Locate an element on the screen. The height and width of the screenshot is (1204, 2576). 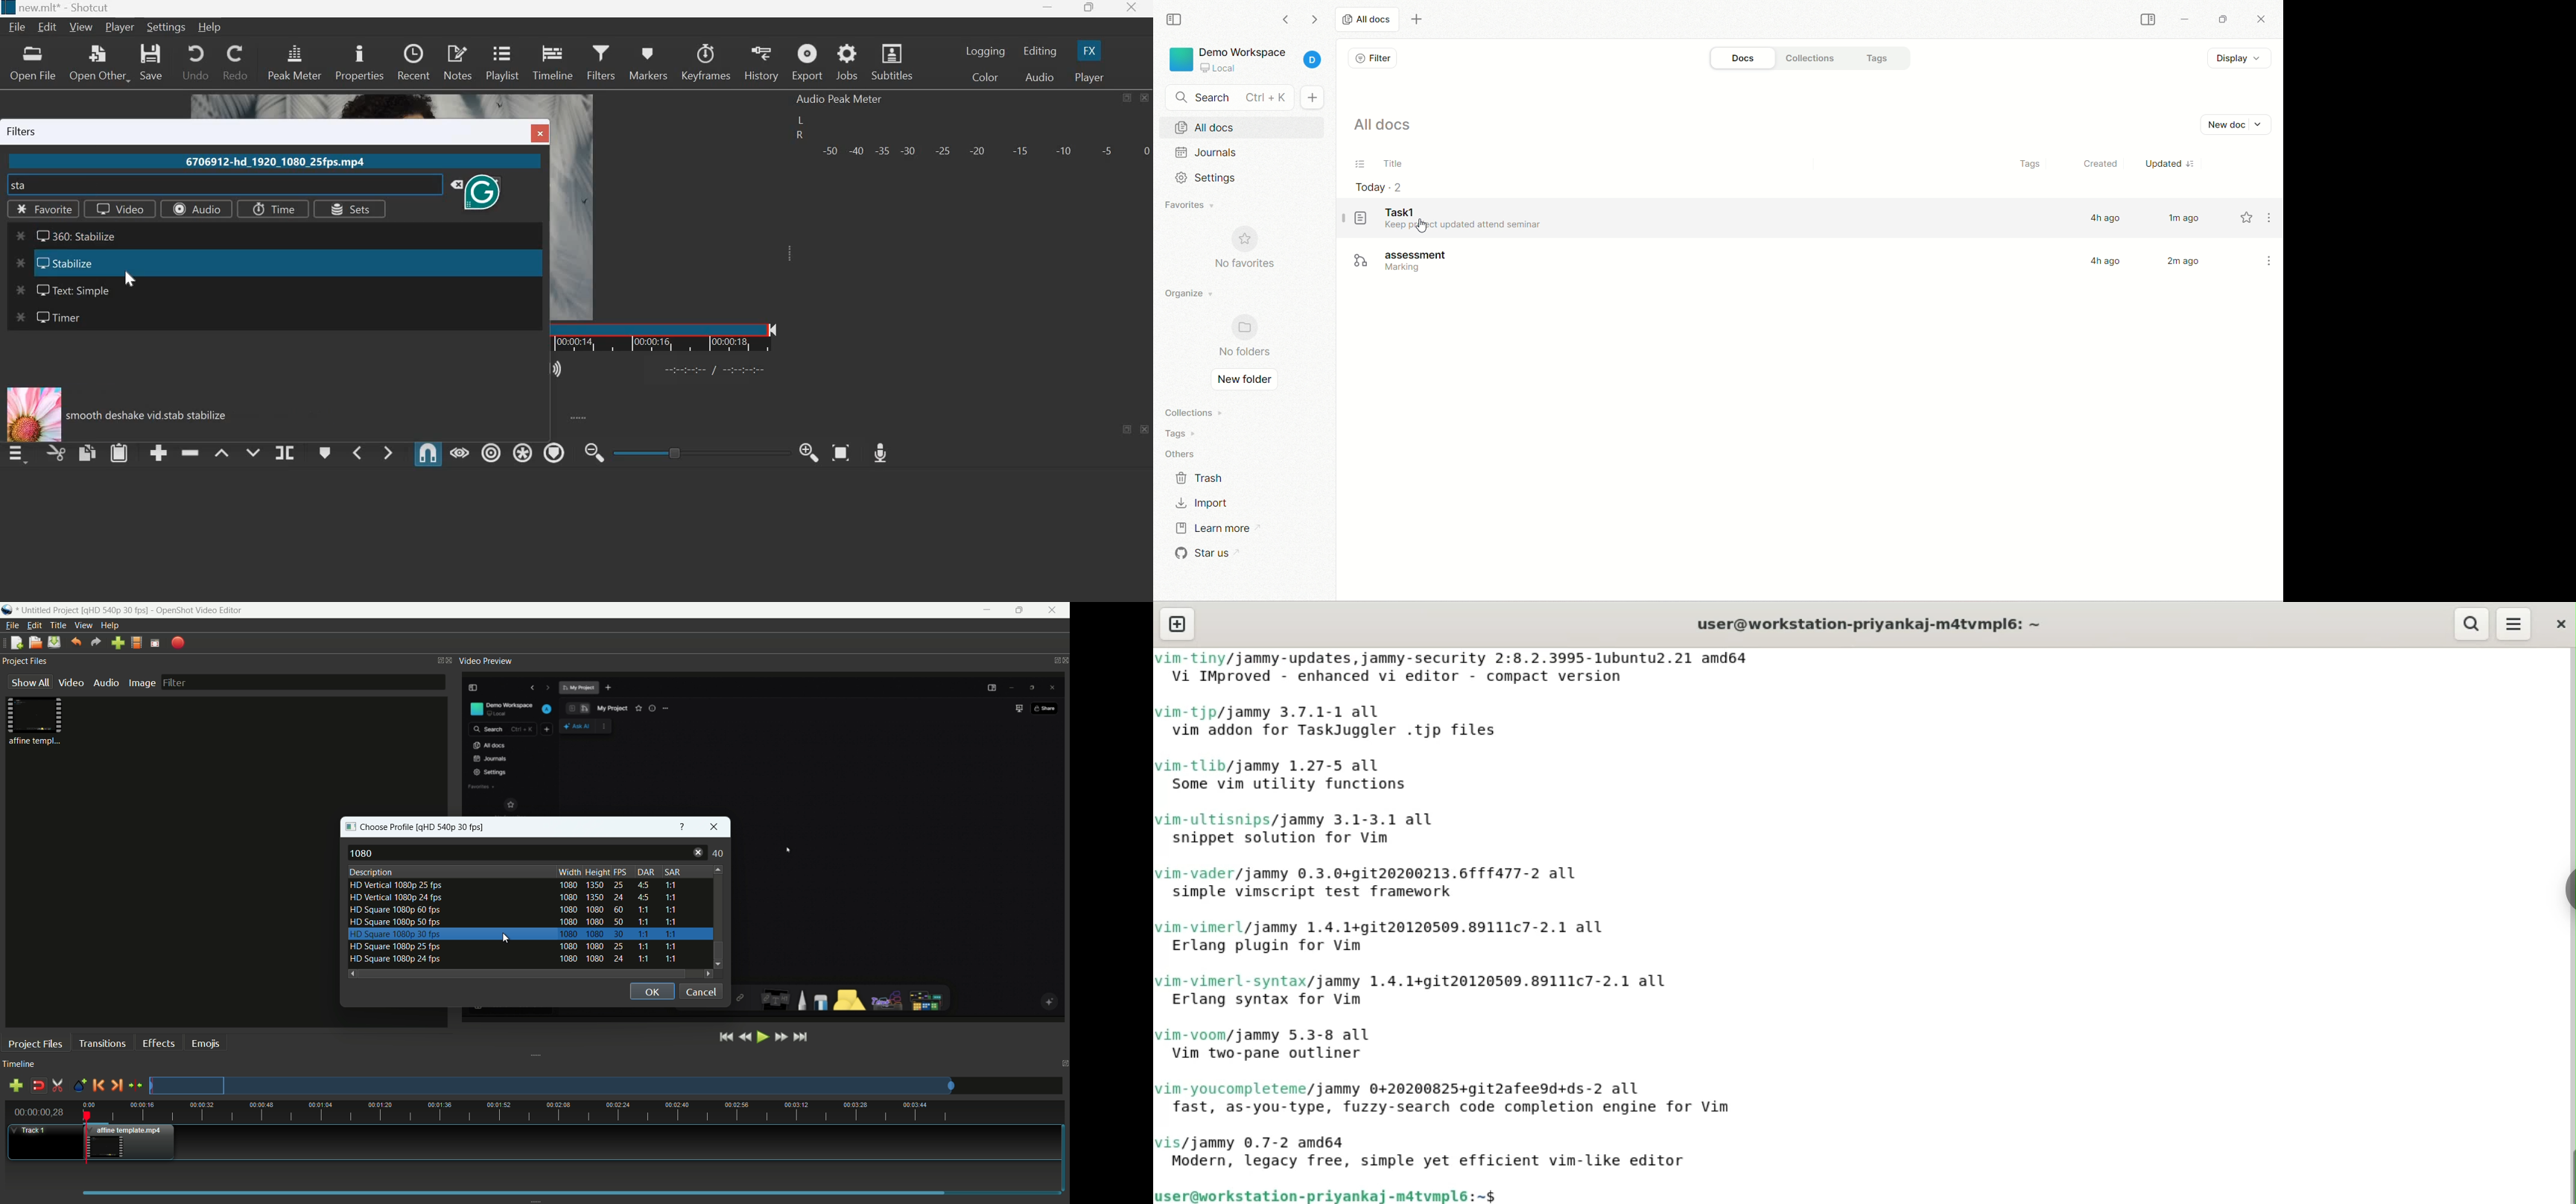
ok is located at coordinates (652, 992).